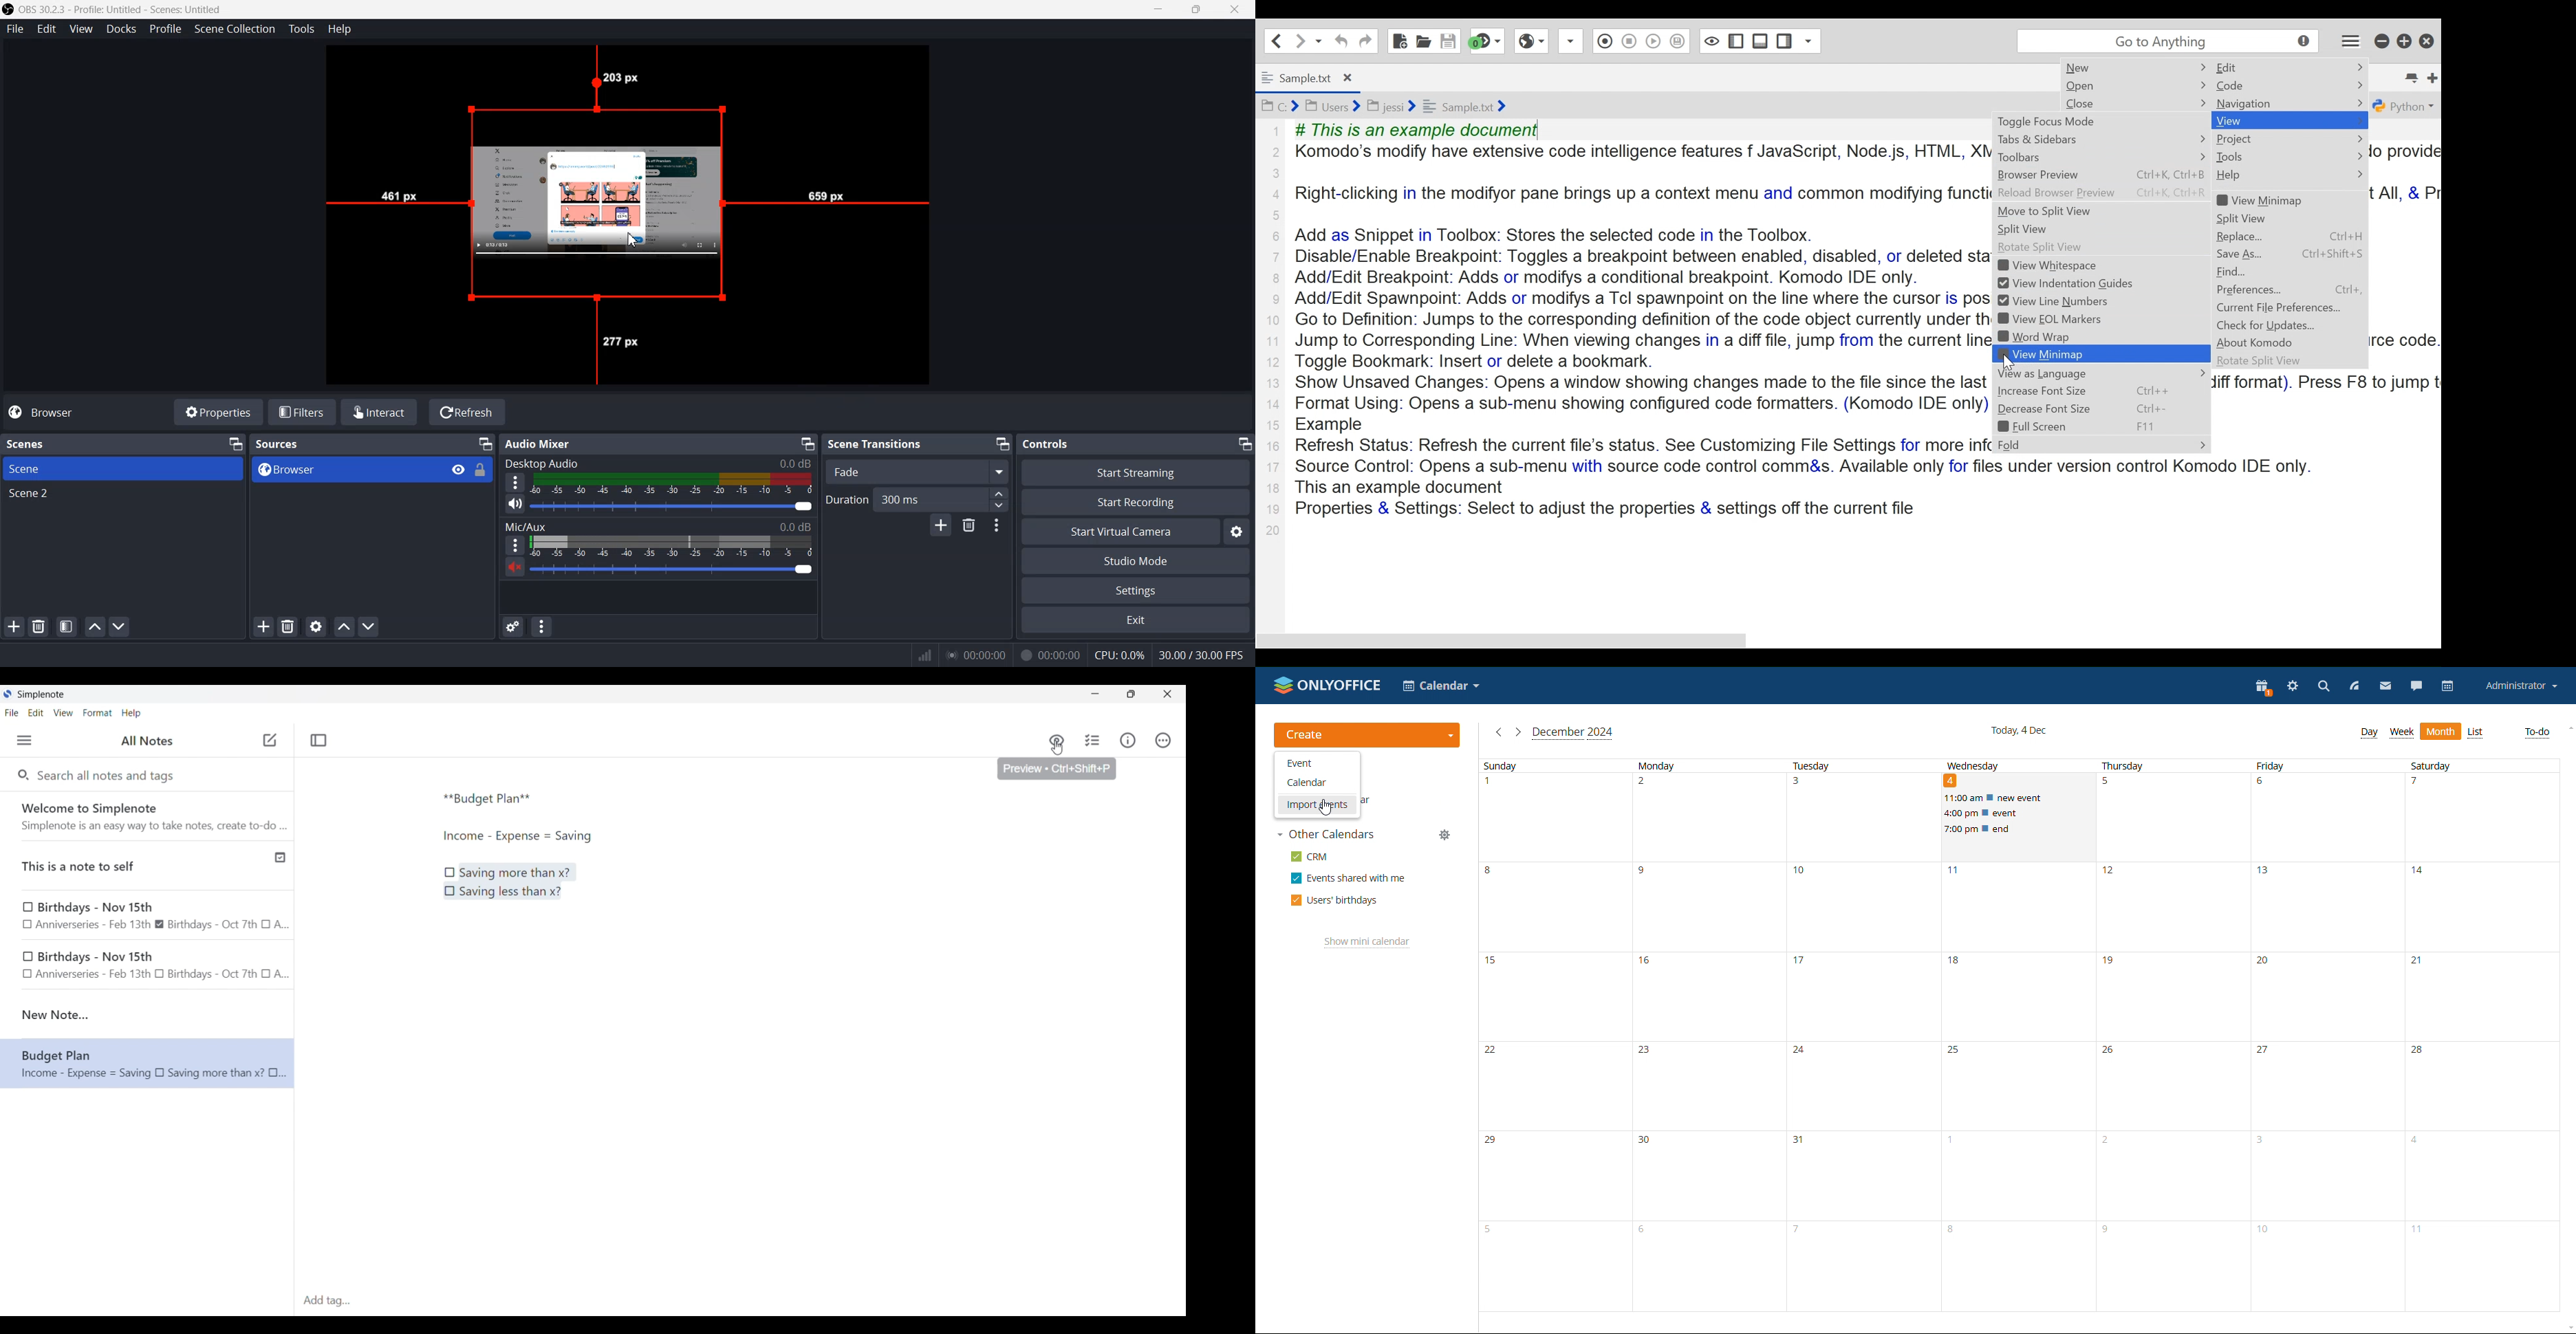 This screenshot has width=2576, height=1344. What do you see at coordinates (218, 413) in the screenshot?
I see `Properties` at bounding box center [218, 413].